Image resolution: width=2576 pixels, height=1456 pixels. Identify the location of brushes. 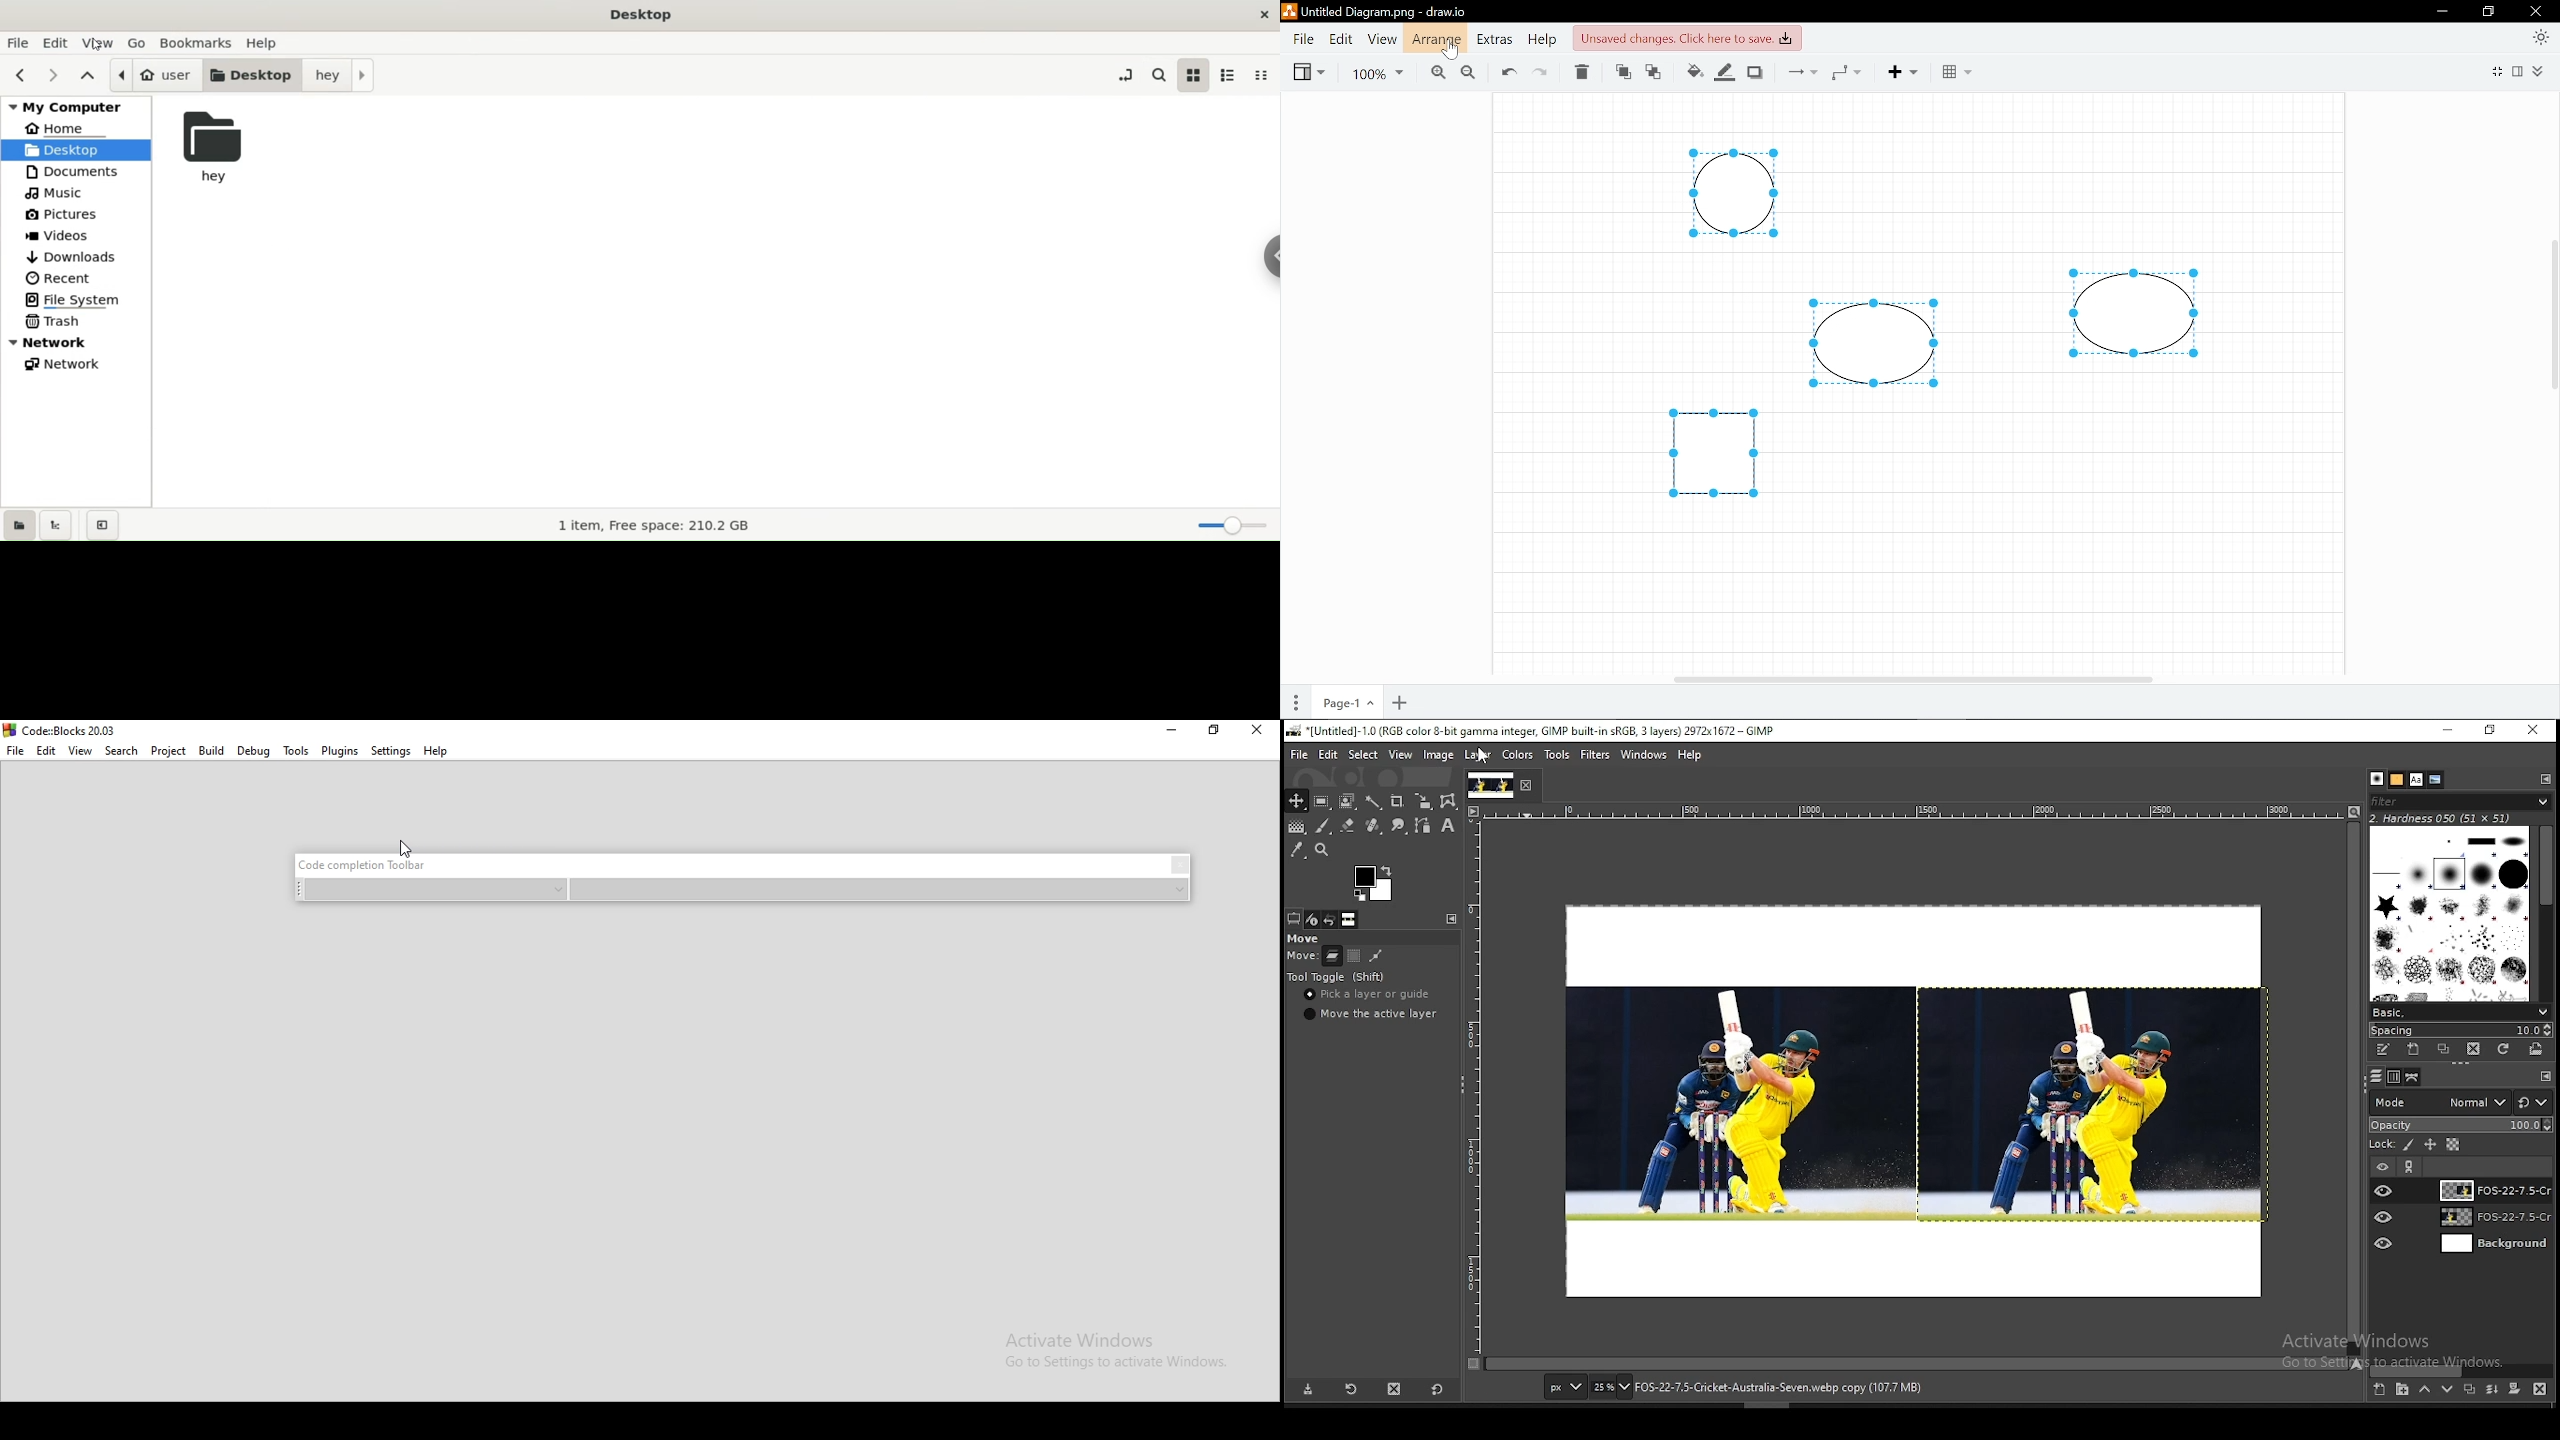
(2377, 779).